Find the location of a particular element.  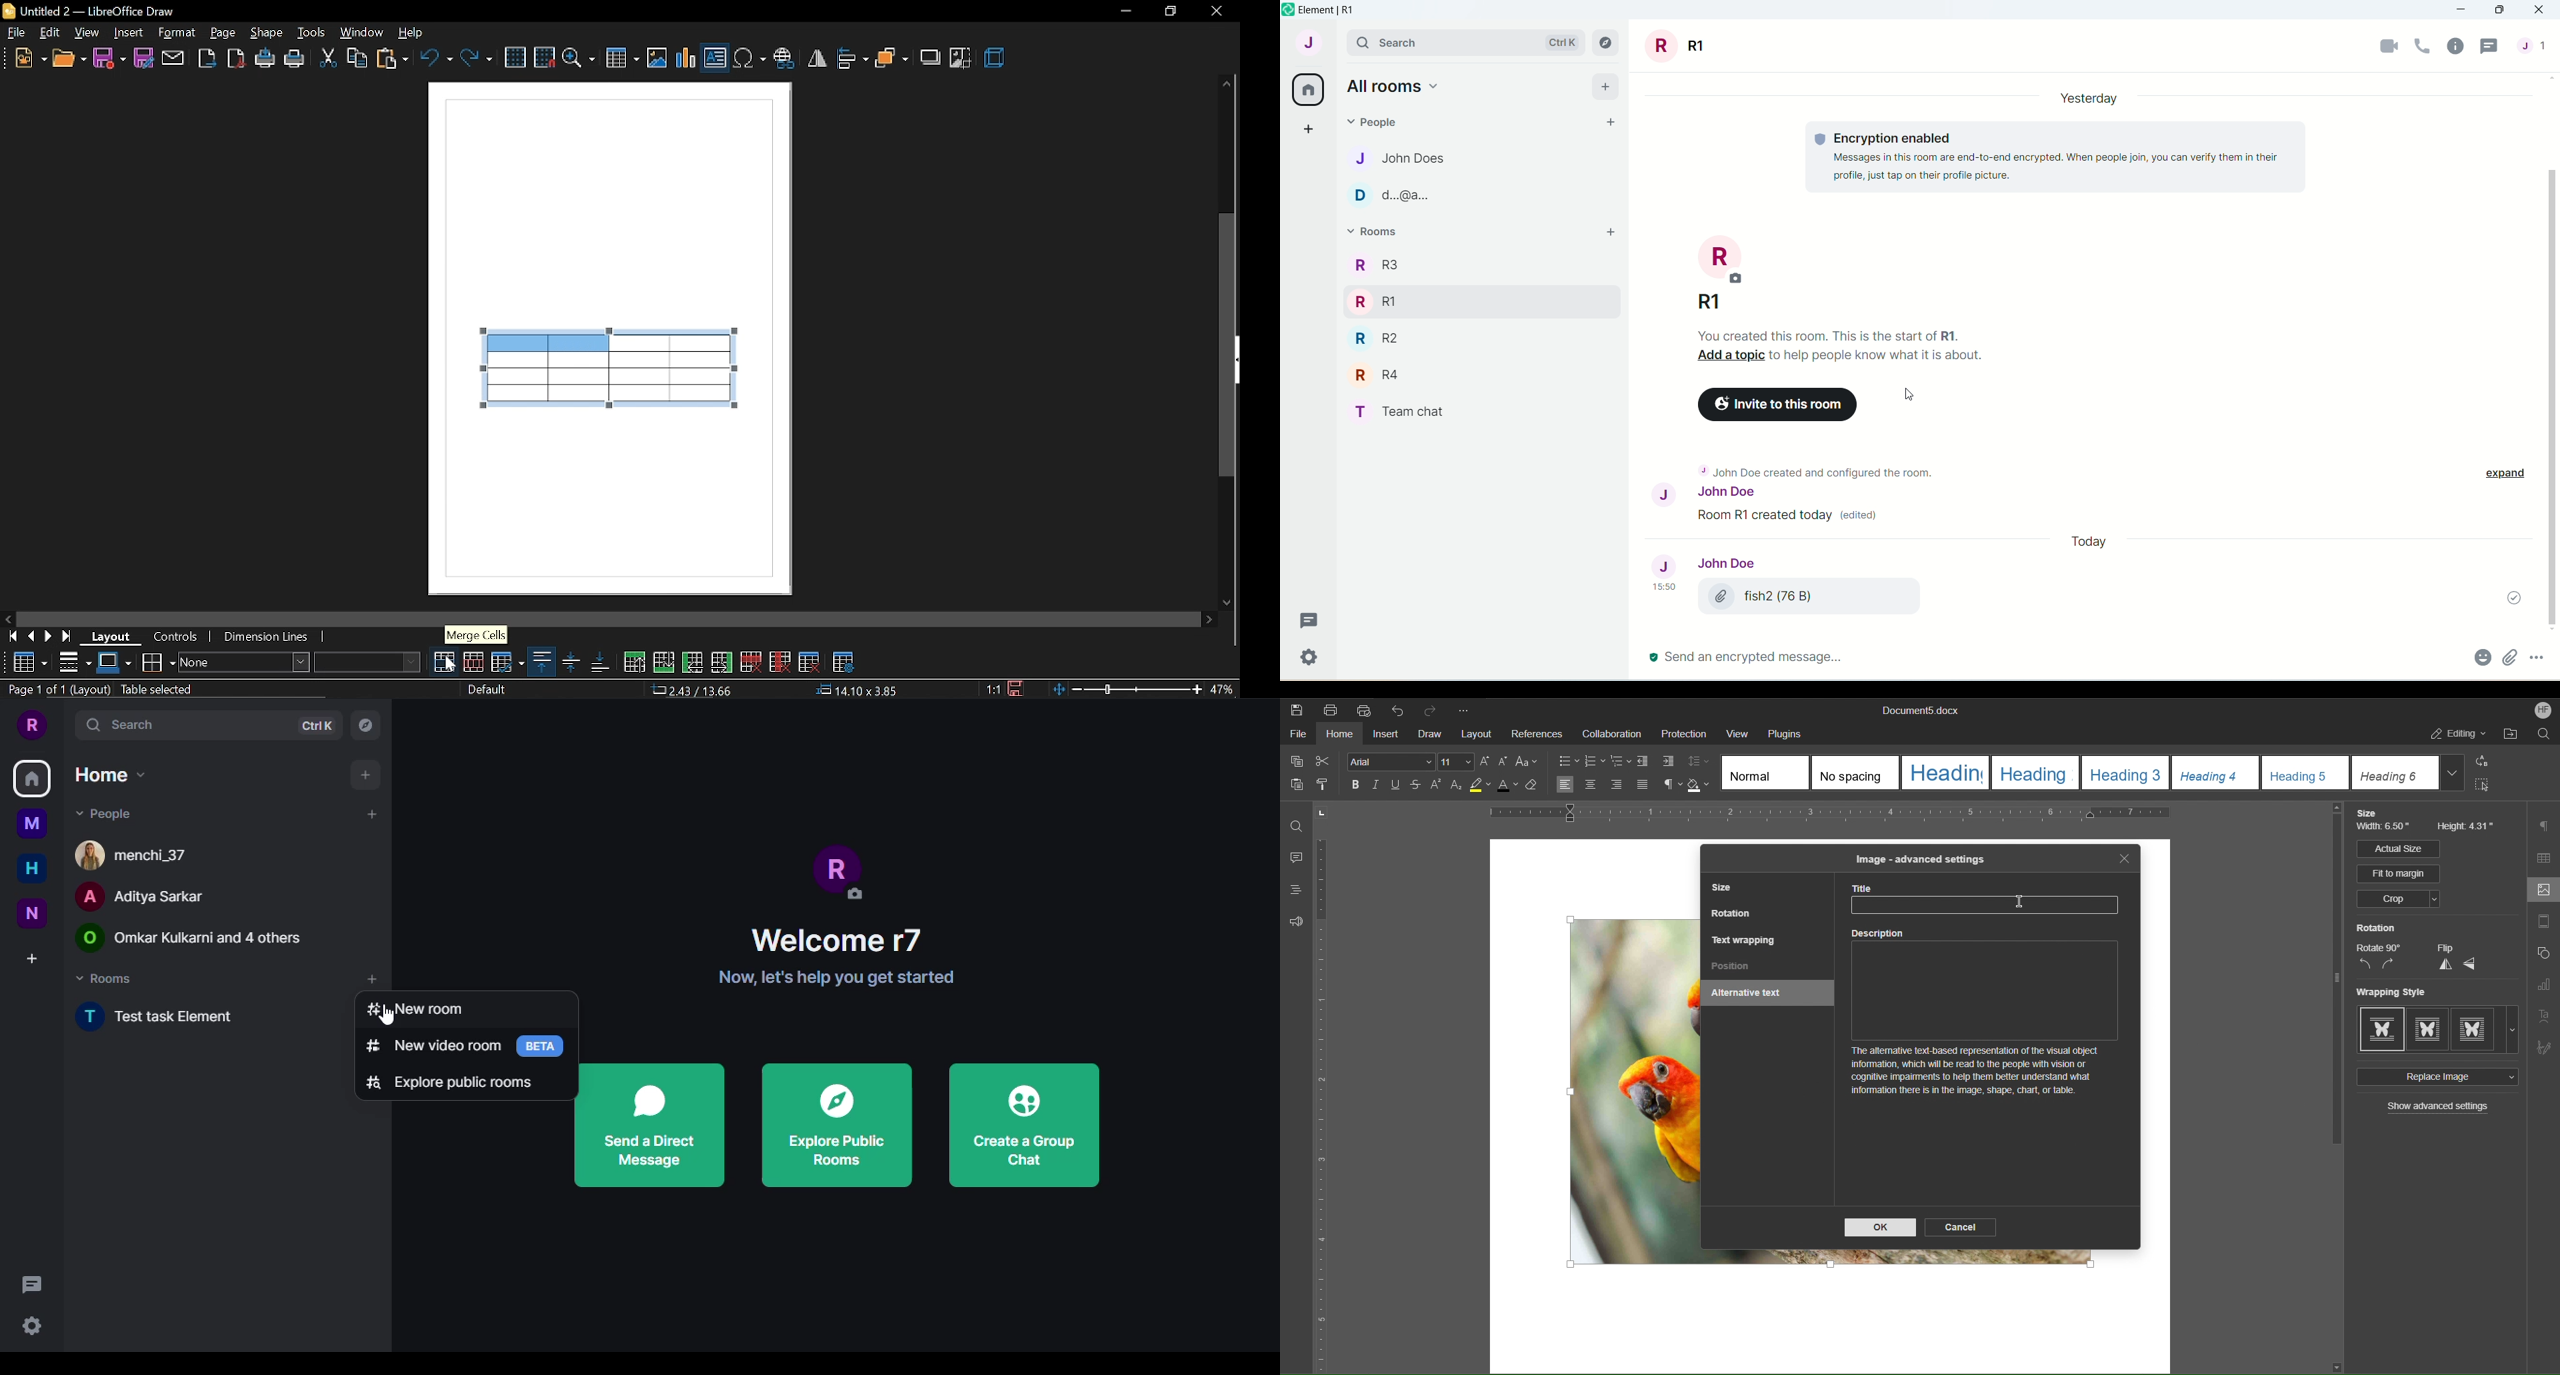

Alignment is located at coordinates (1601, 785).